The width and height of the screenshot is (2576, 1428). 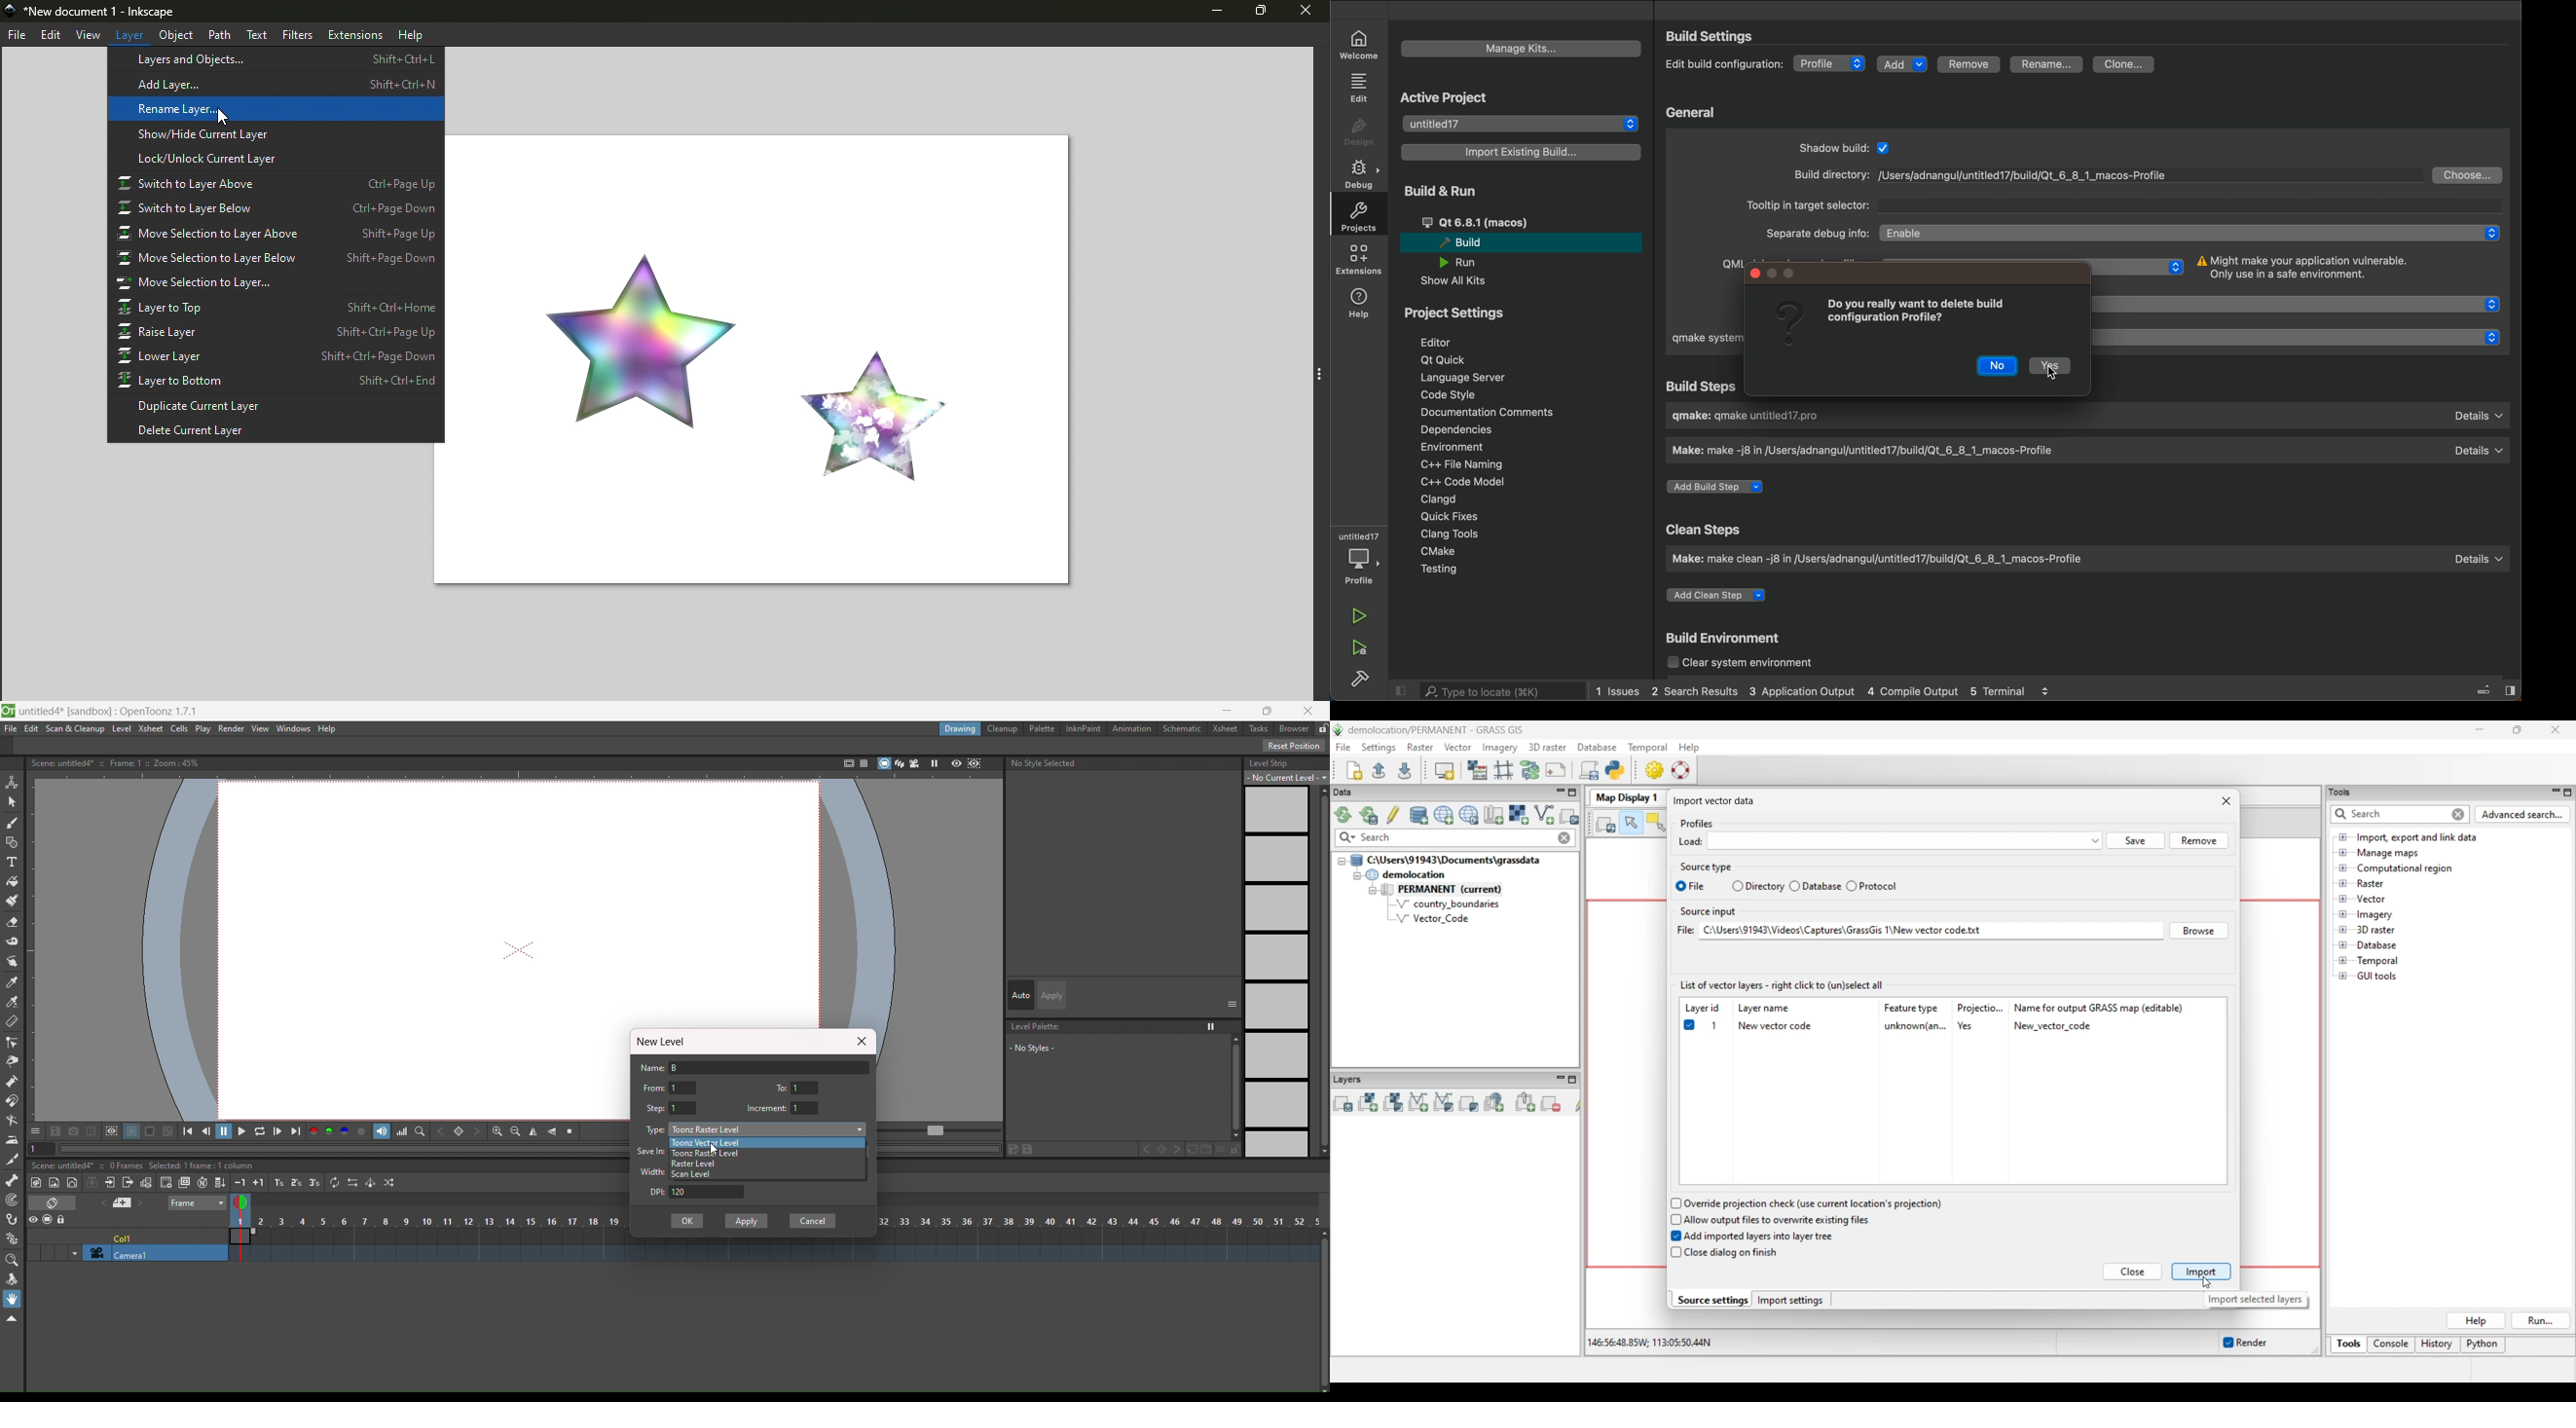 I want to click on run and debug, so click(x=1360, y=647).